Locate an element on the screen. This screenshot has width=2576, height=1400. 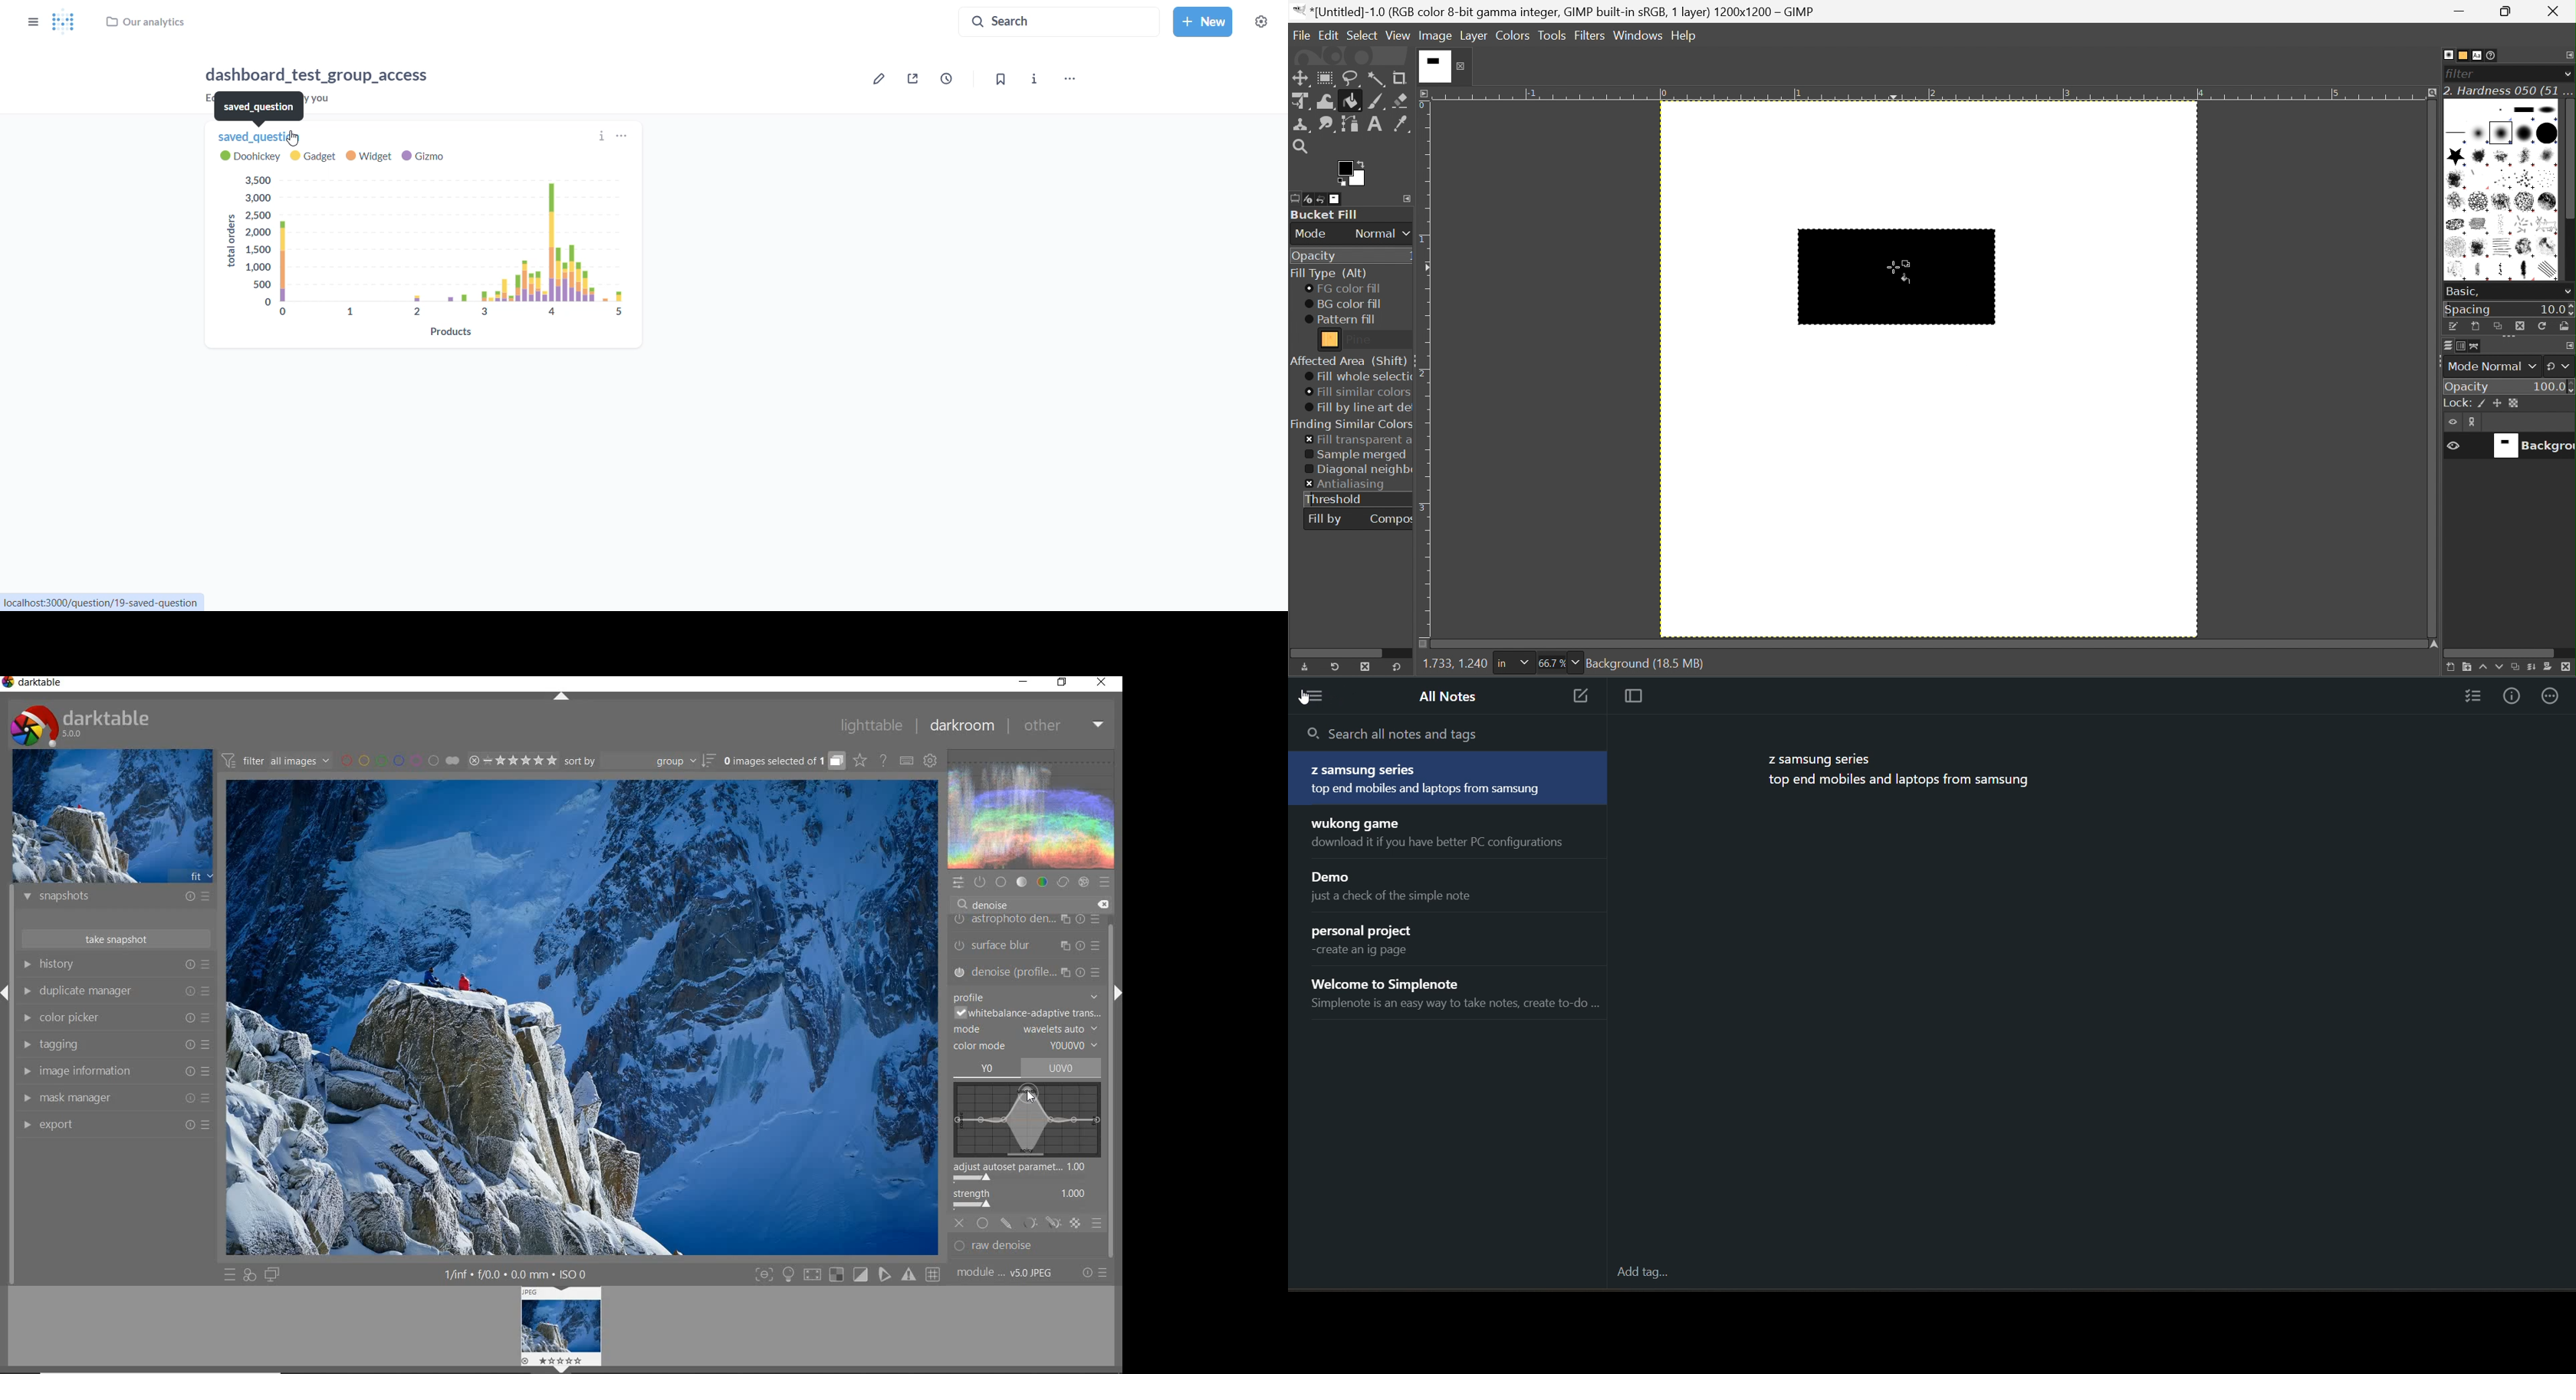
GEGL goat is located at coordinates (2547, 224).